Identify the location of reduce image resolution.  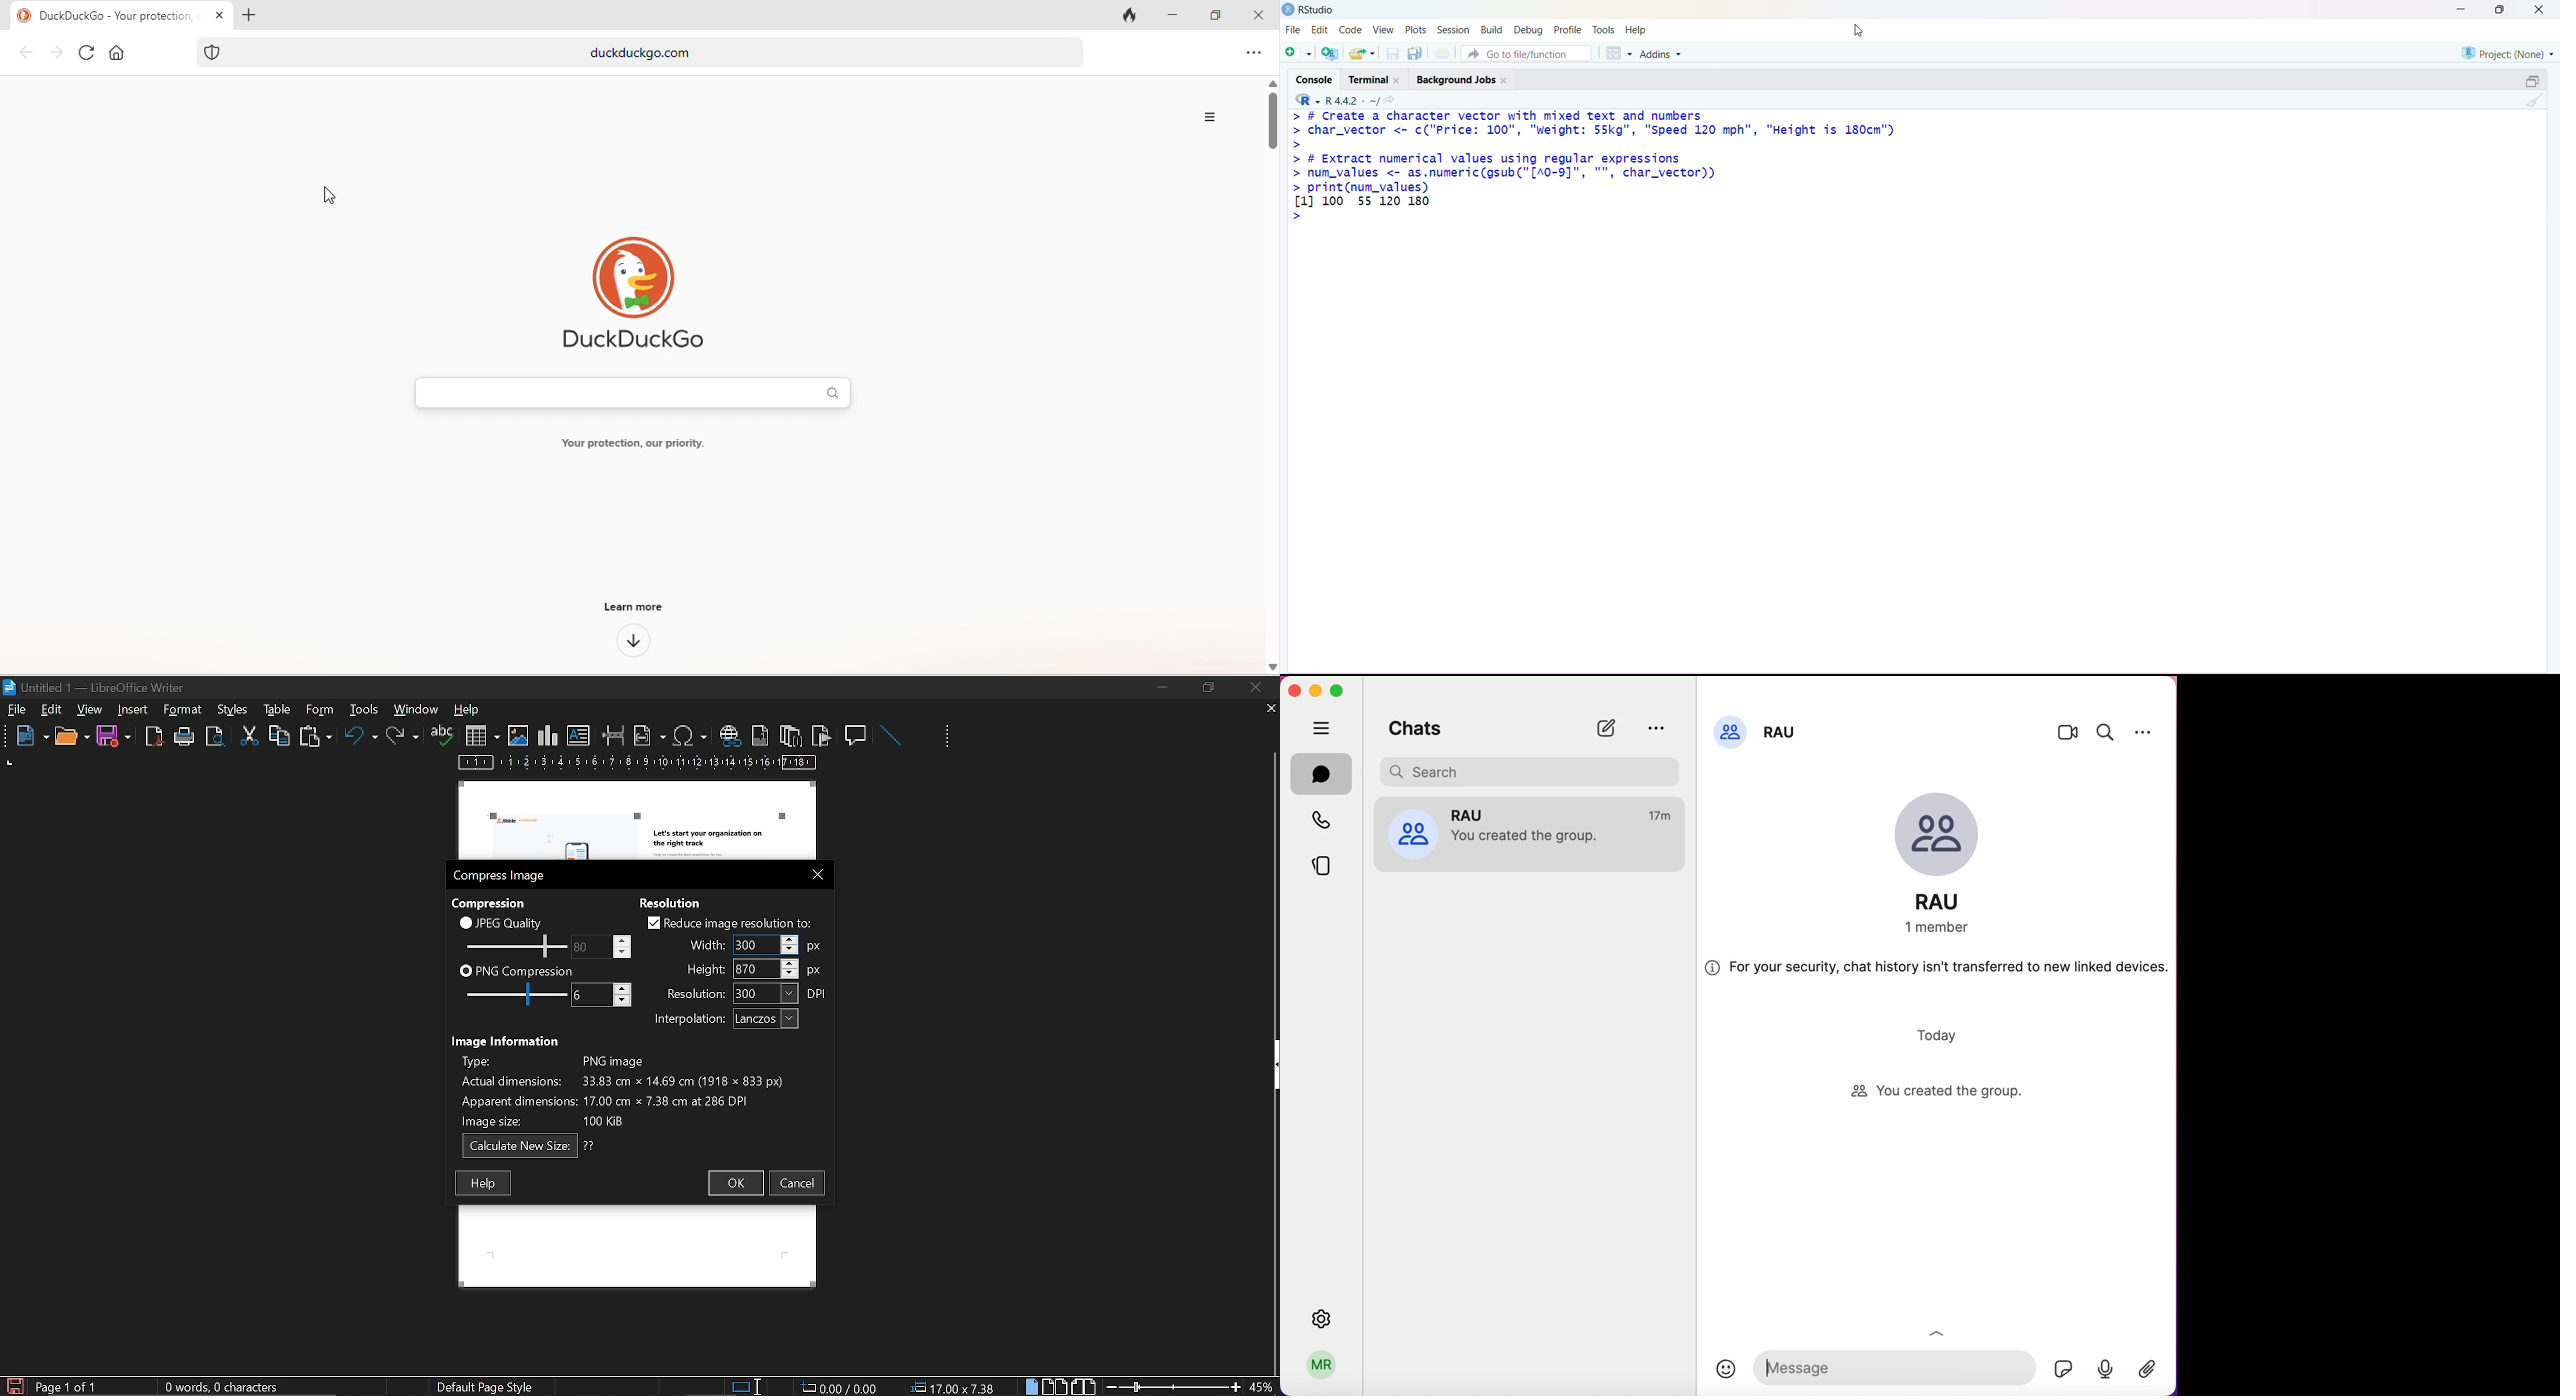
(730, 922).